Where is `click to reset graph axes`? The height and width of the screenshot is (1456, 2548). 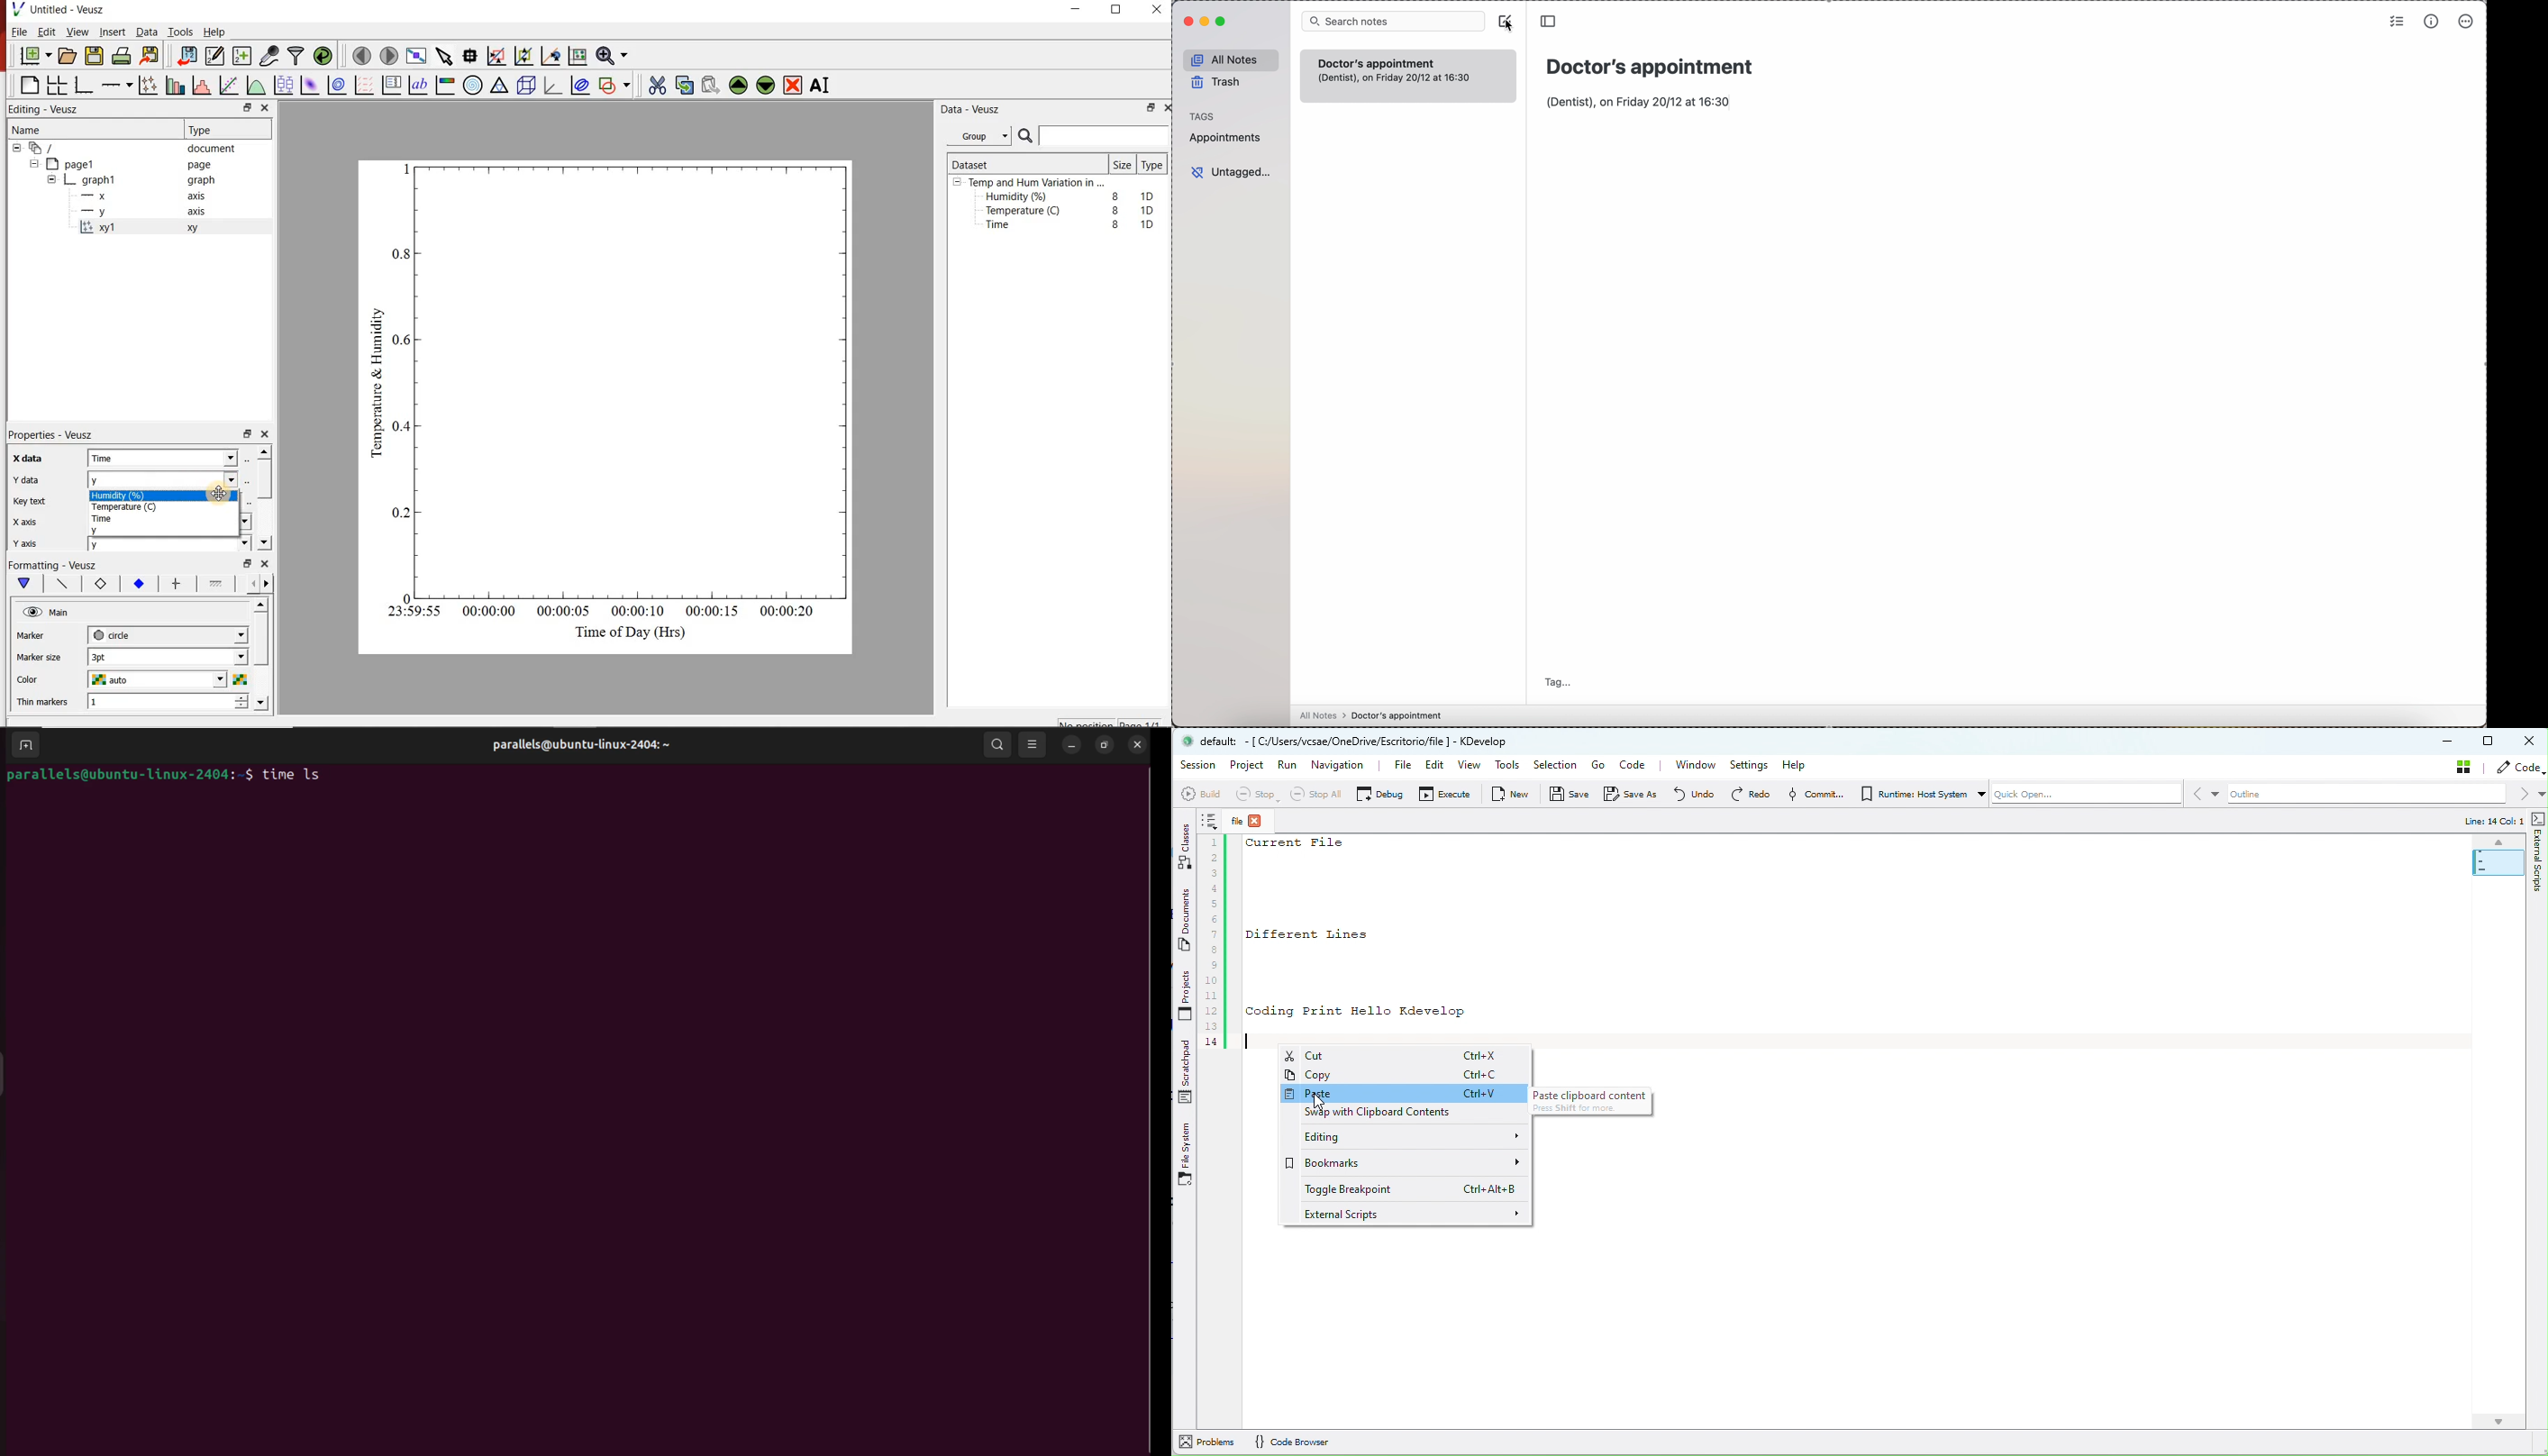
click to reset graph axes is located at coordinates (575, 56).